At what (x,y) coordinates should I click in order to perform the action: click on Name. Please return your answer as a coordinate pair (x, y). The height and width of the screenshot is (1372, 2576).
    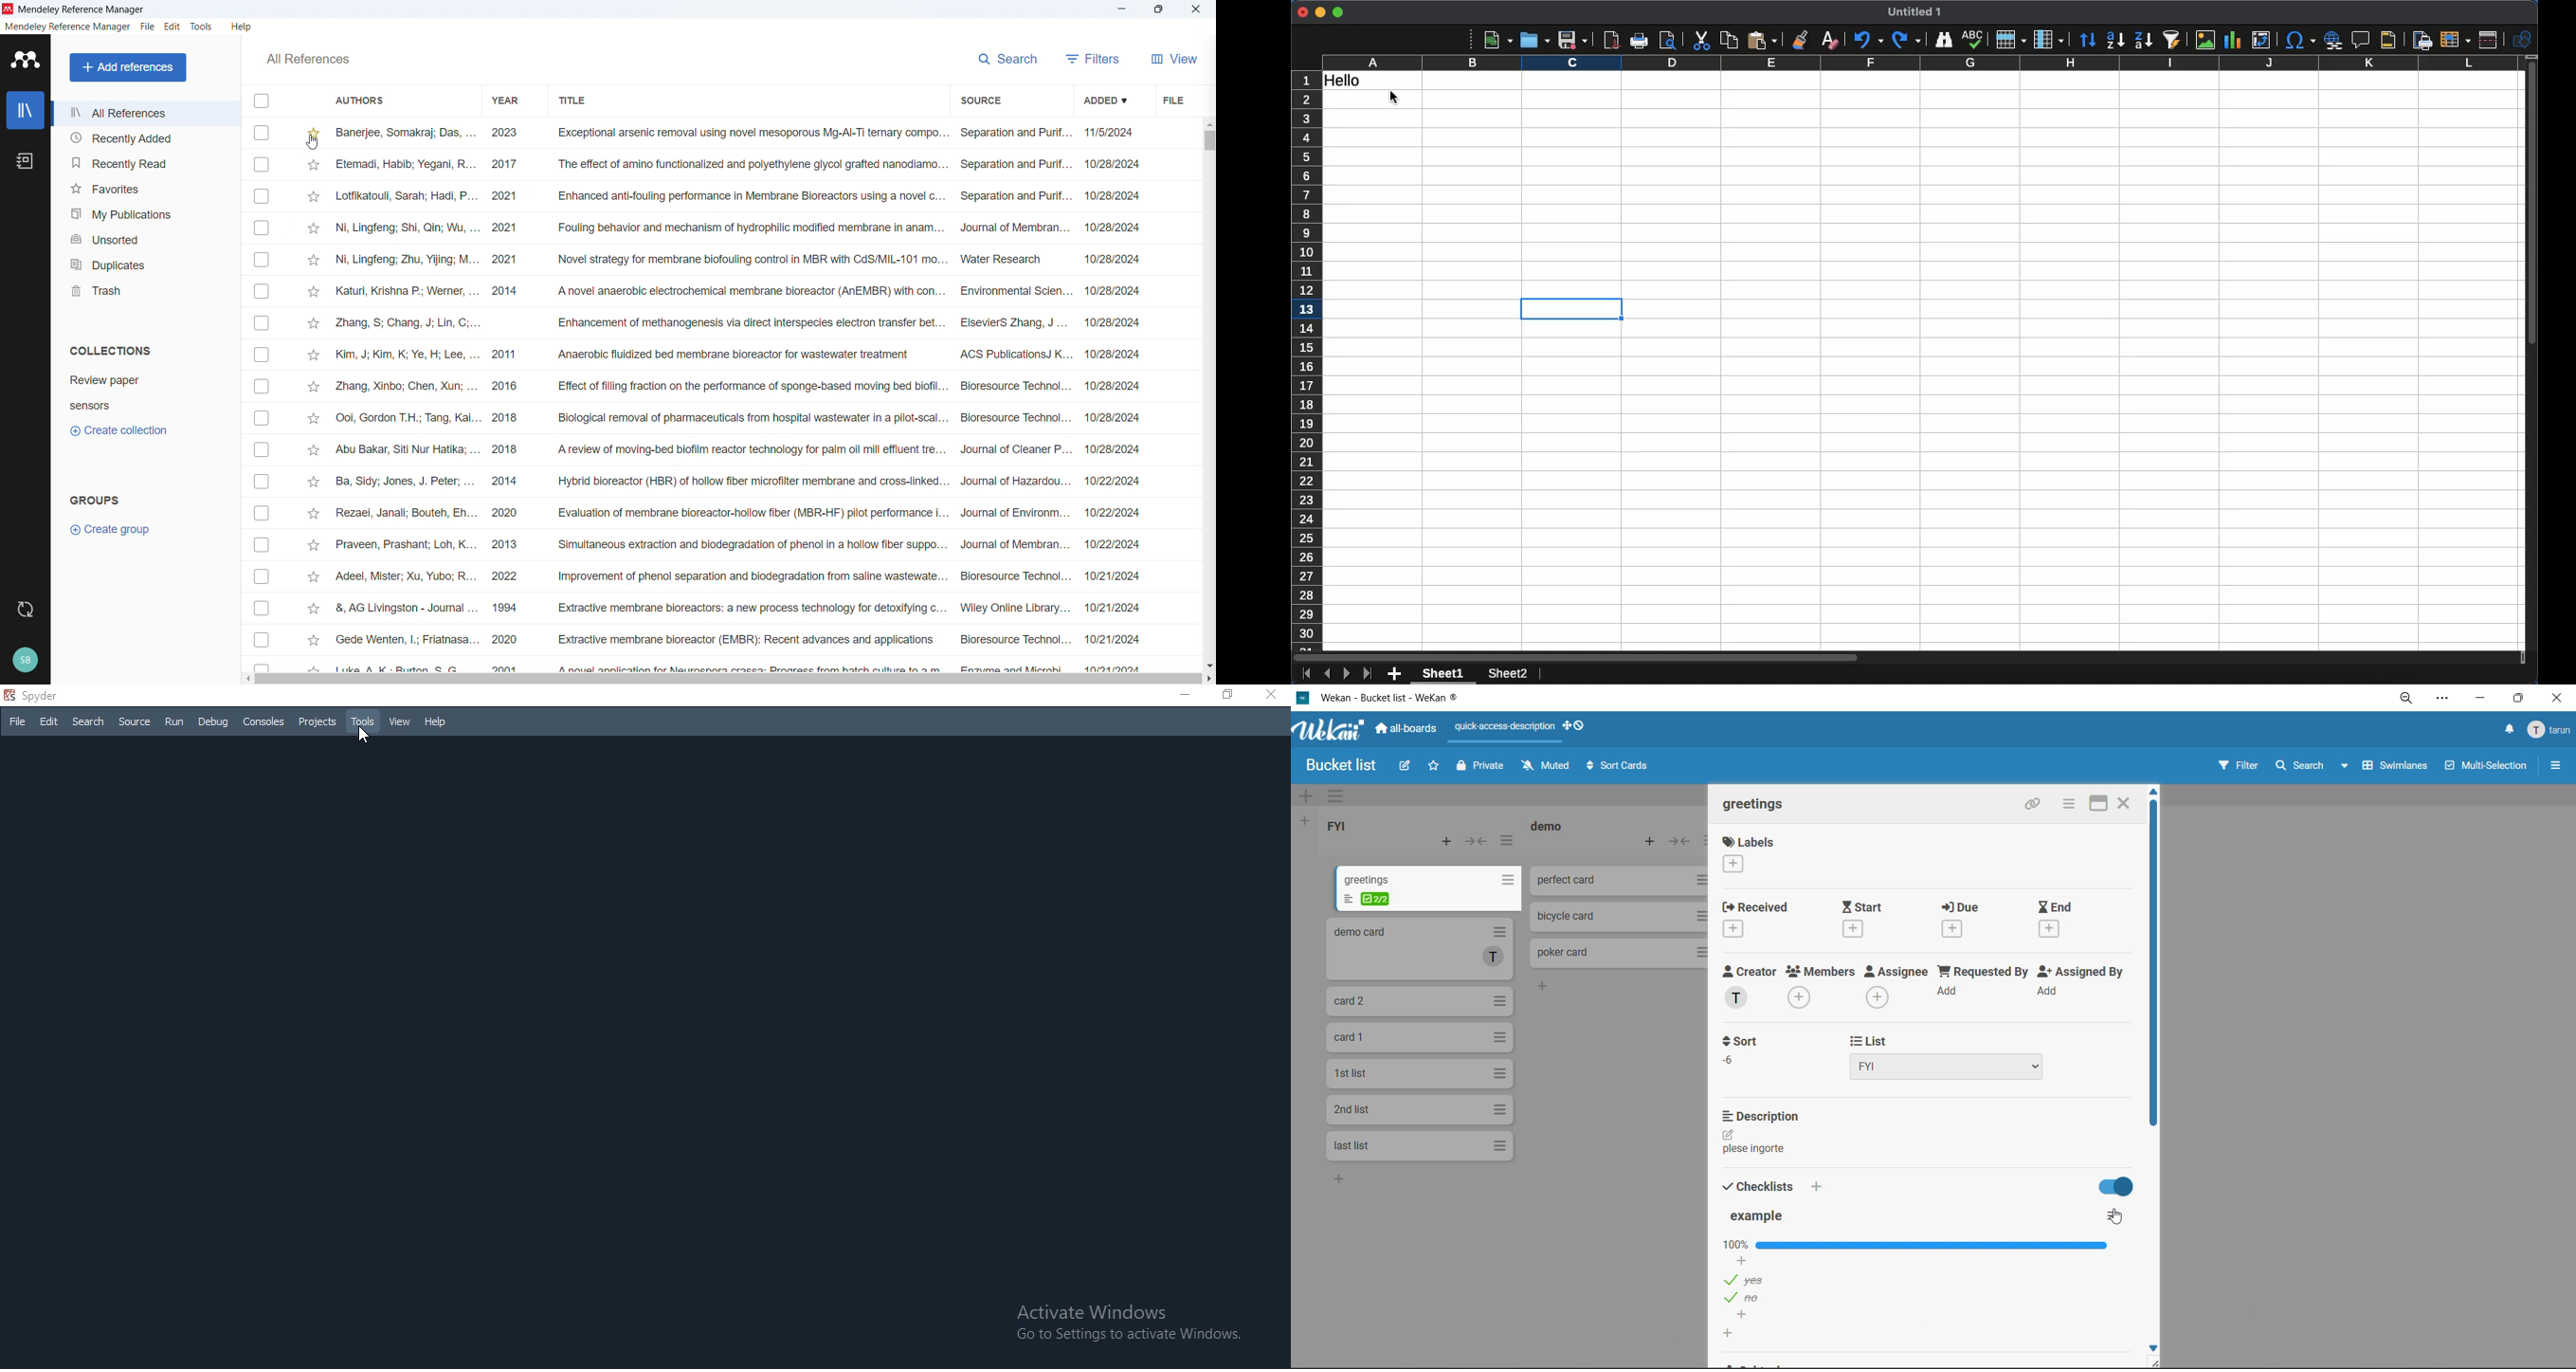
    Looking at the image, I should click on (1917, 11).